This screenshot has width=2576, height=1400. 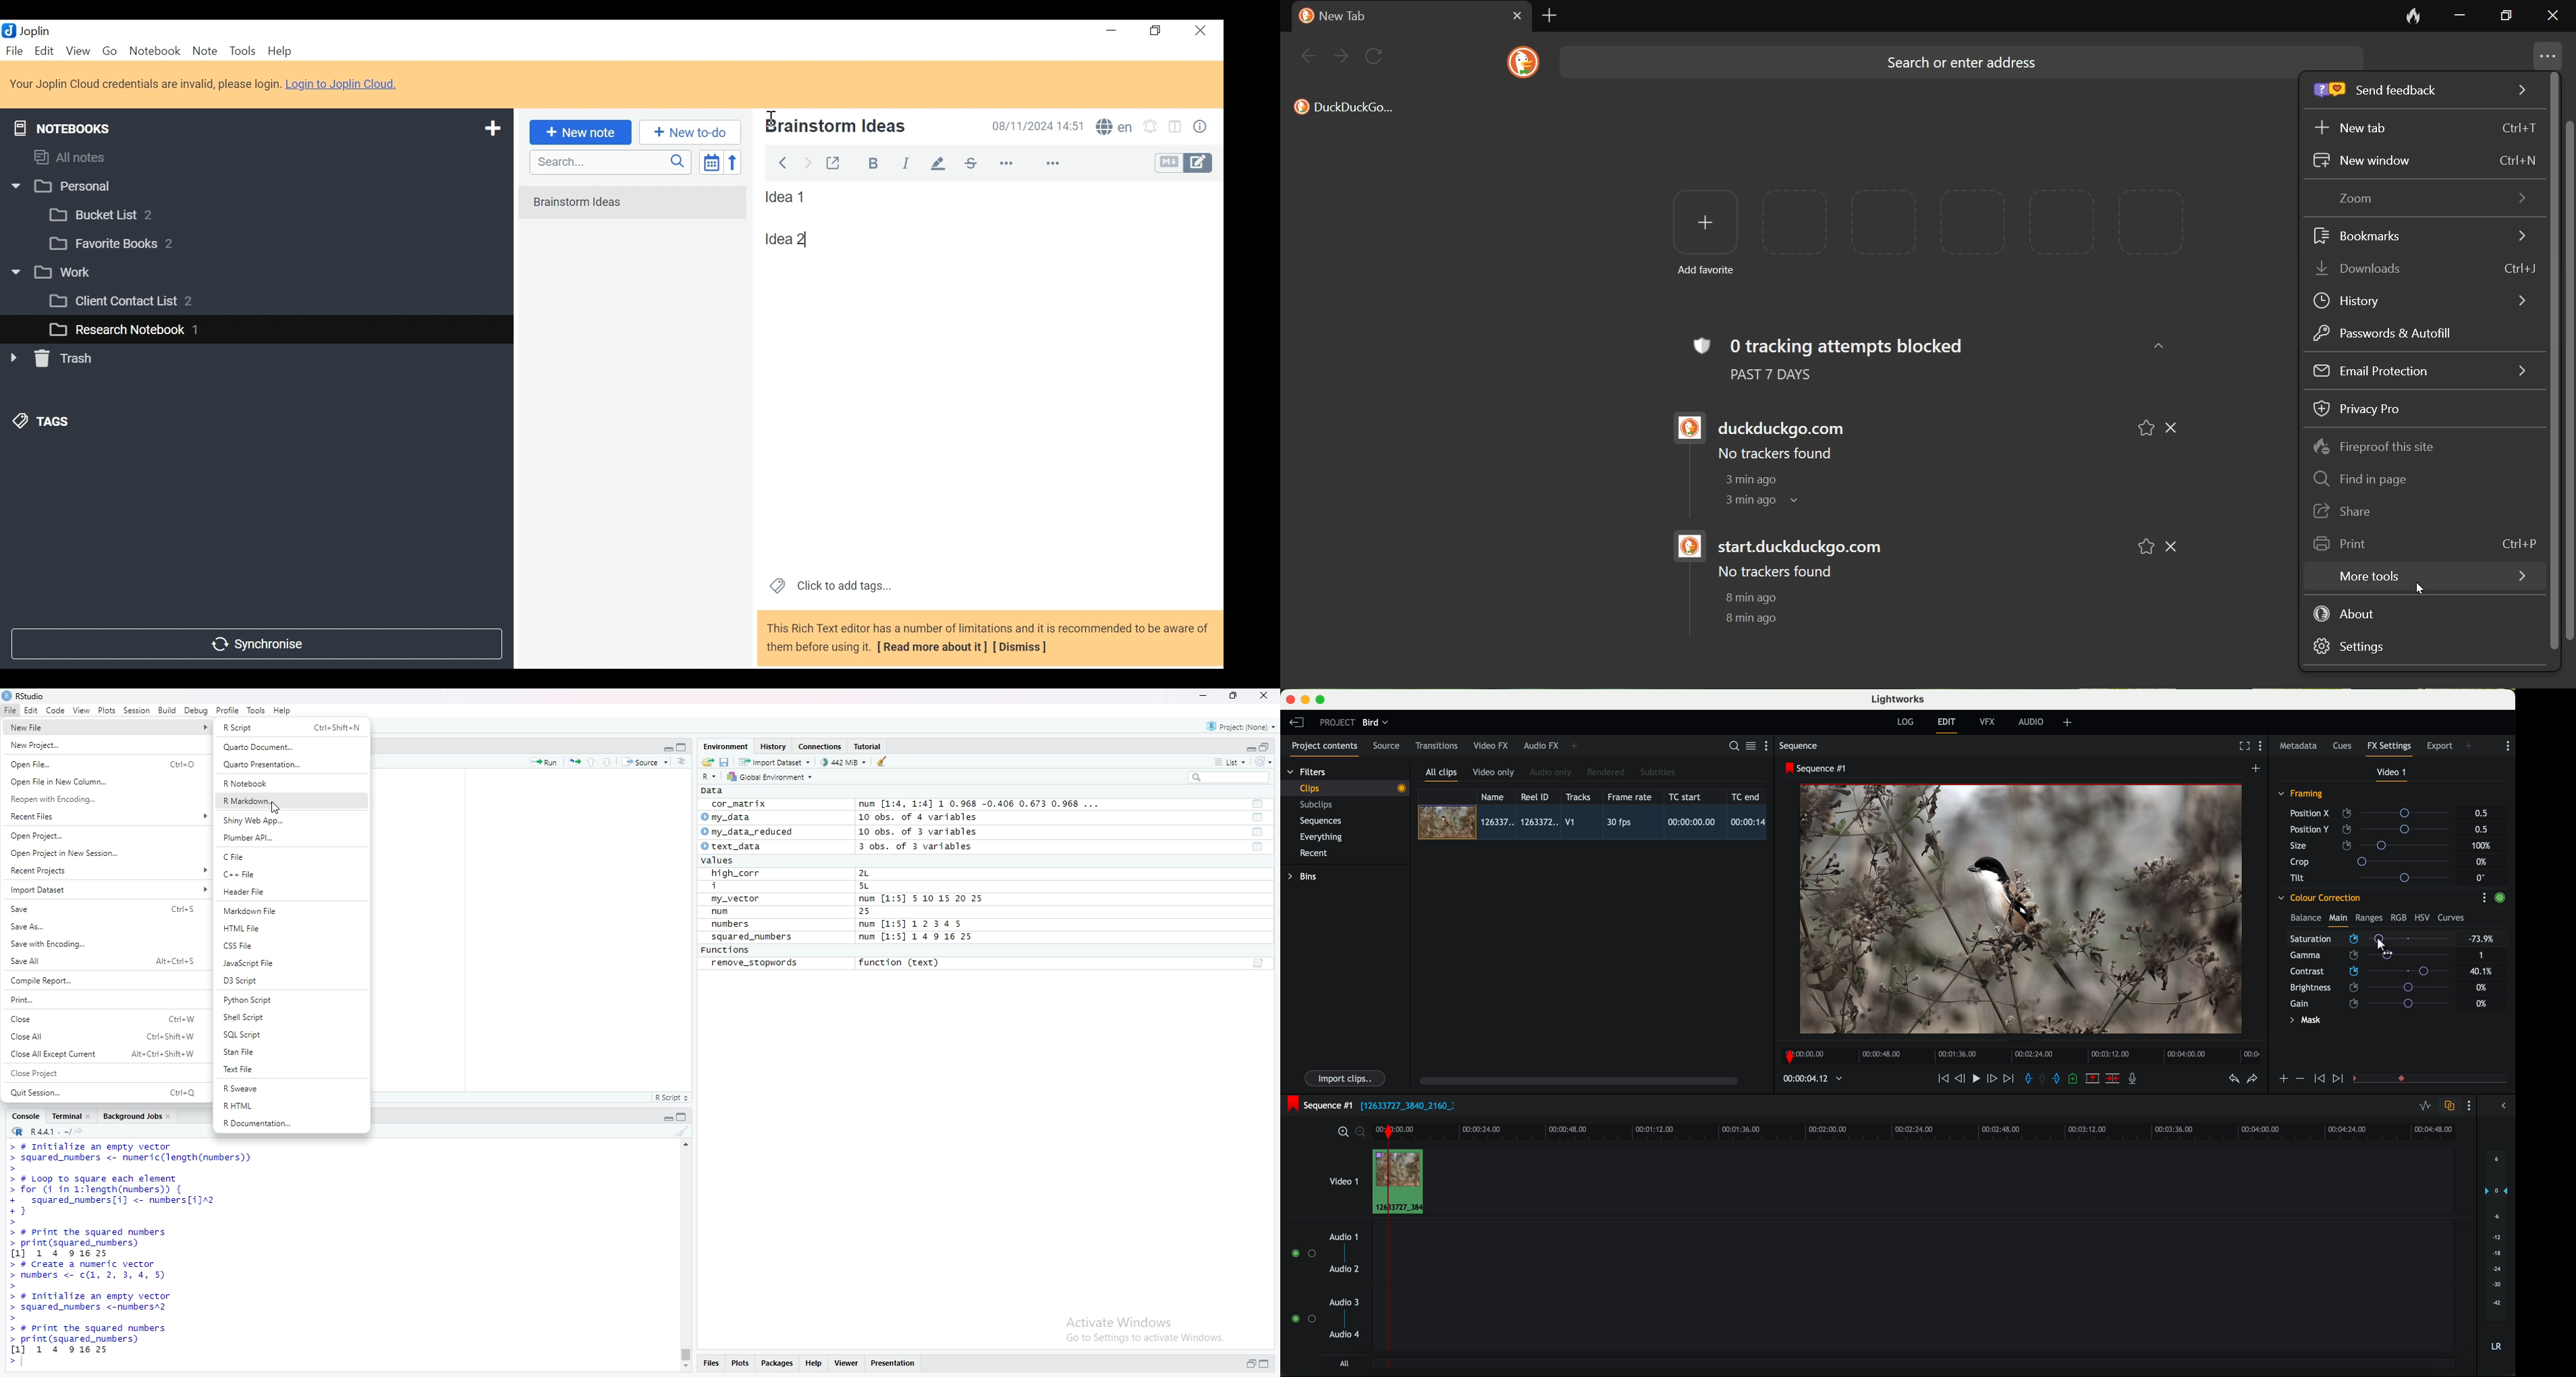 What do you see at coordinates (1344, 1364) in the screenshot?
I see `all` at bounding box center [1344, 1364].